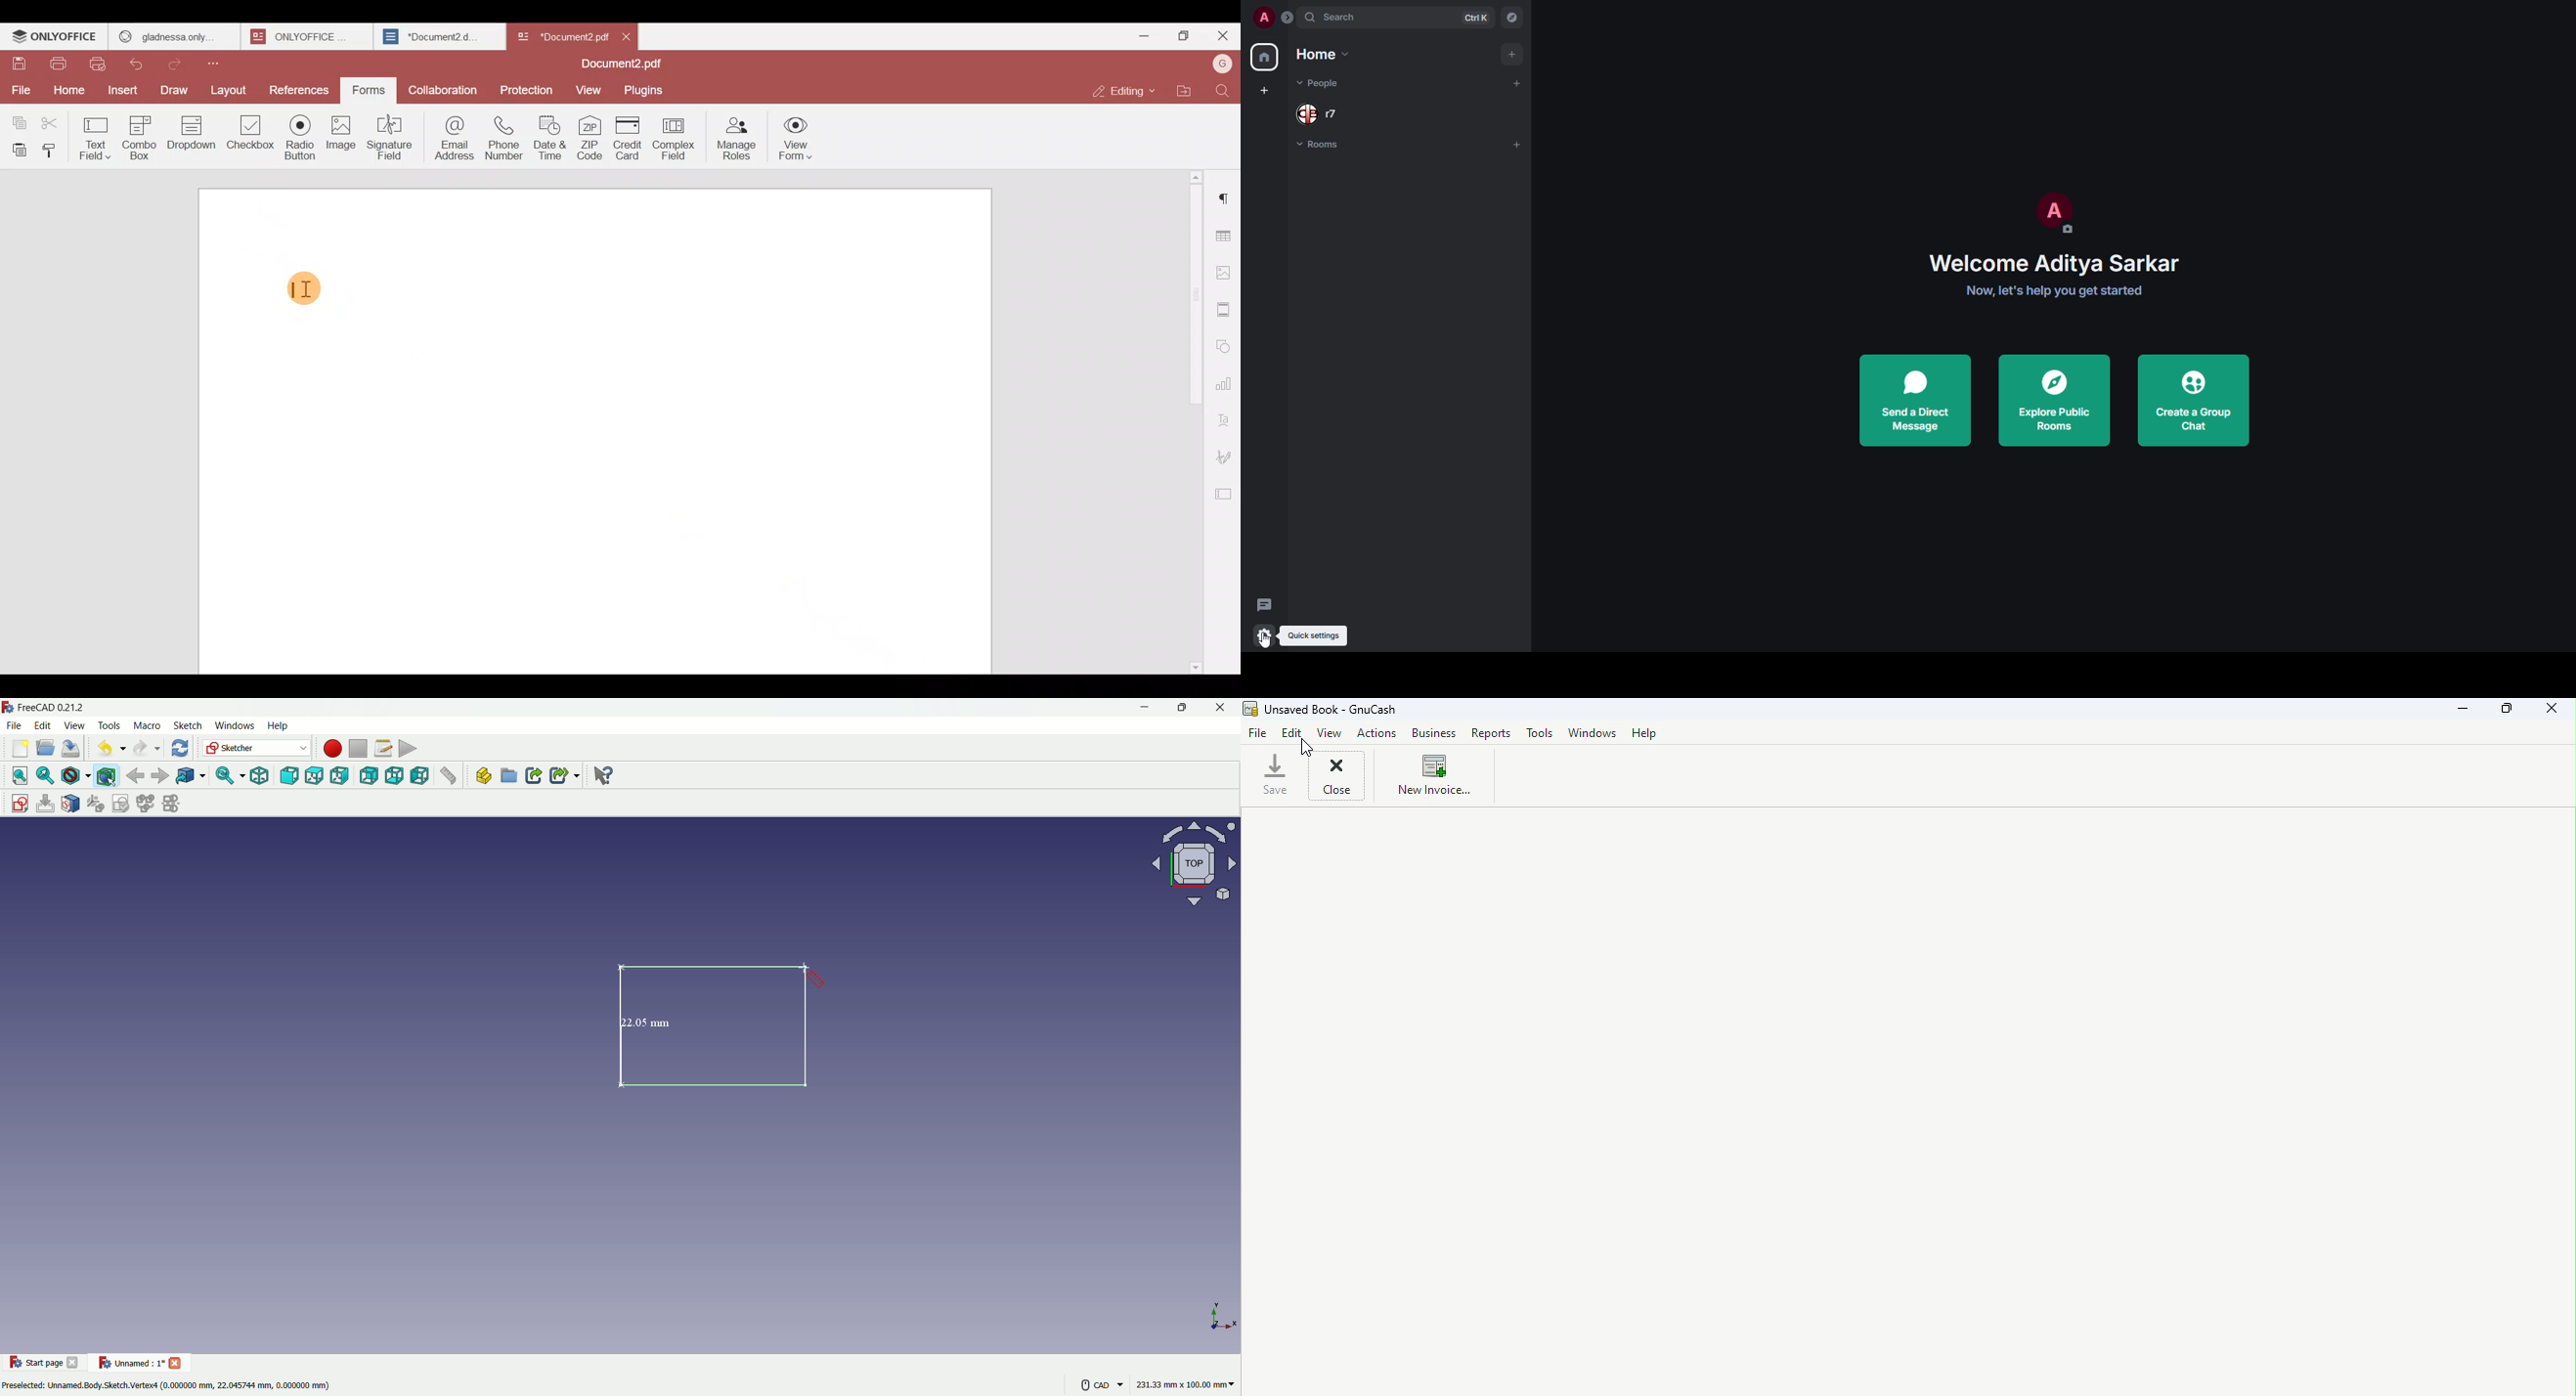  I want to click on go to linked object, so click(190, 777).